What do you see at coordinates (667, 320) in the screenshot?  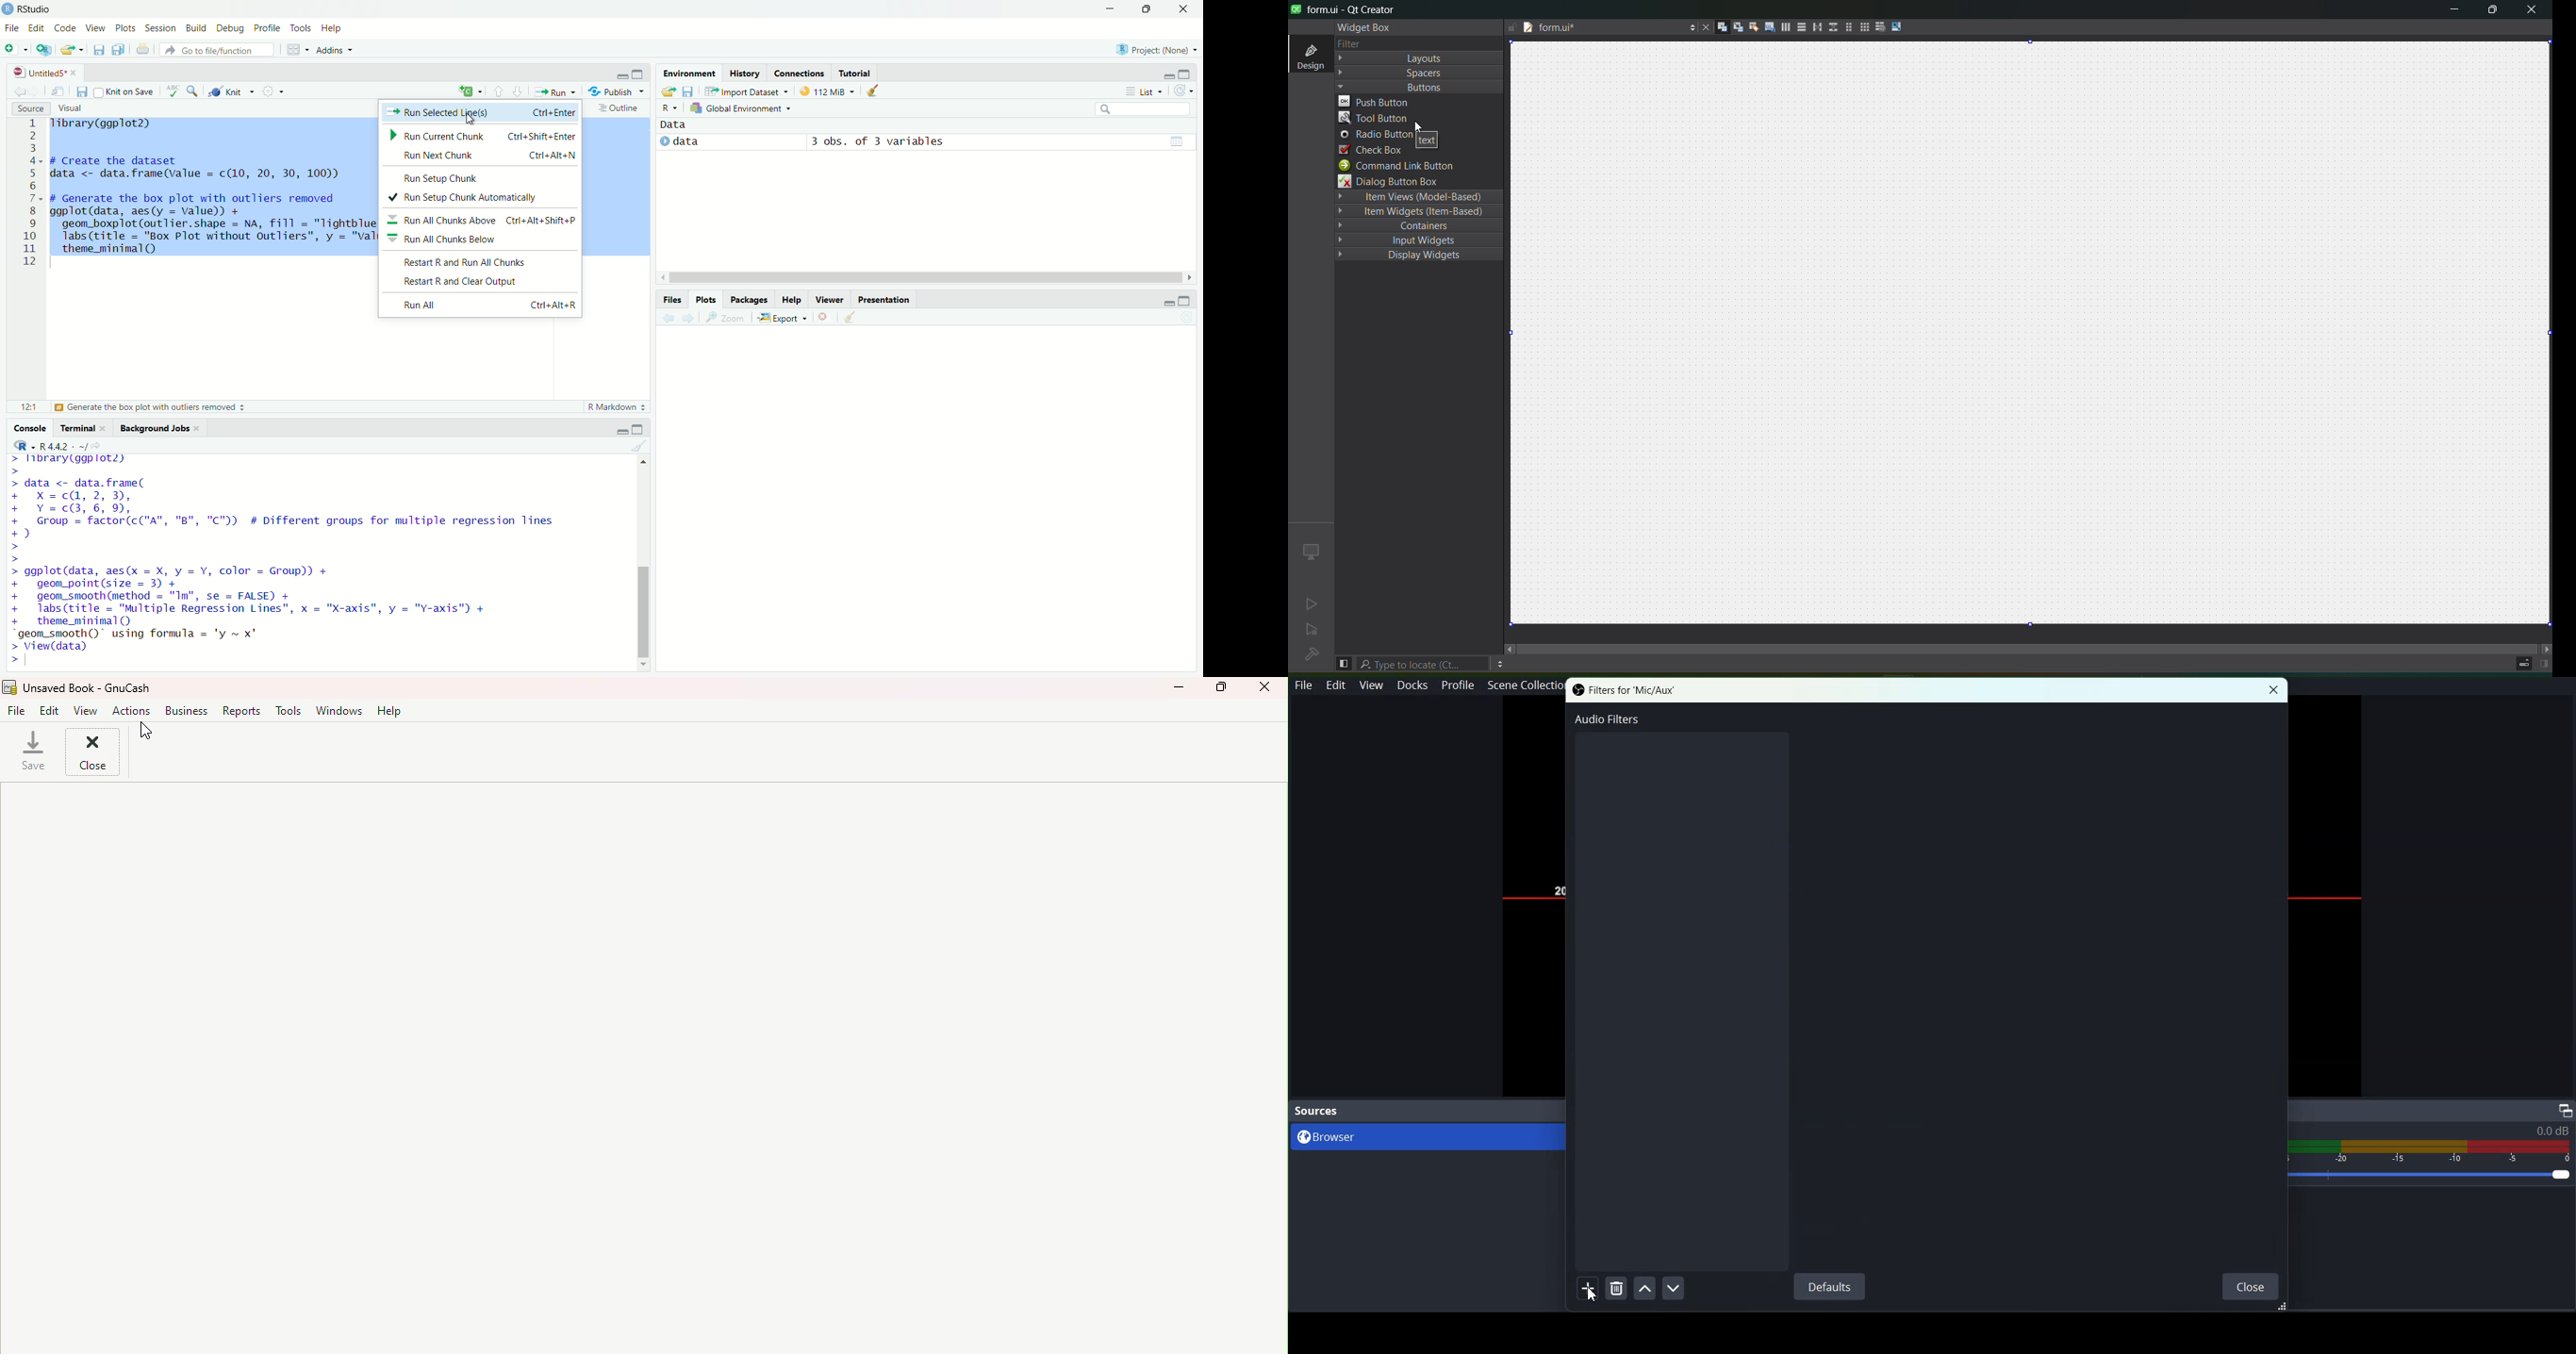 I see `back` at bounding box center [667, 320].